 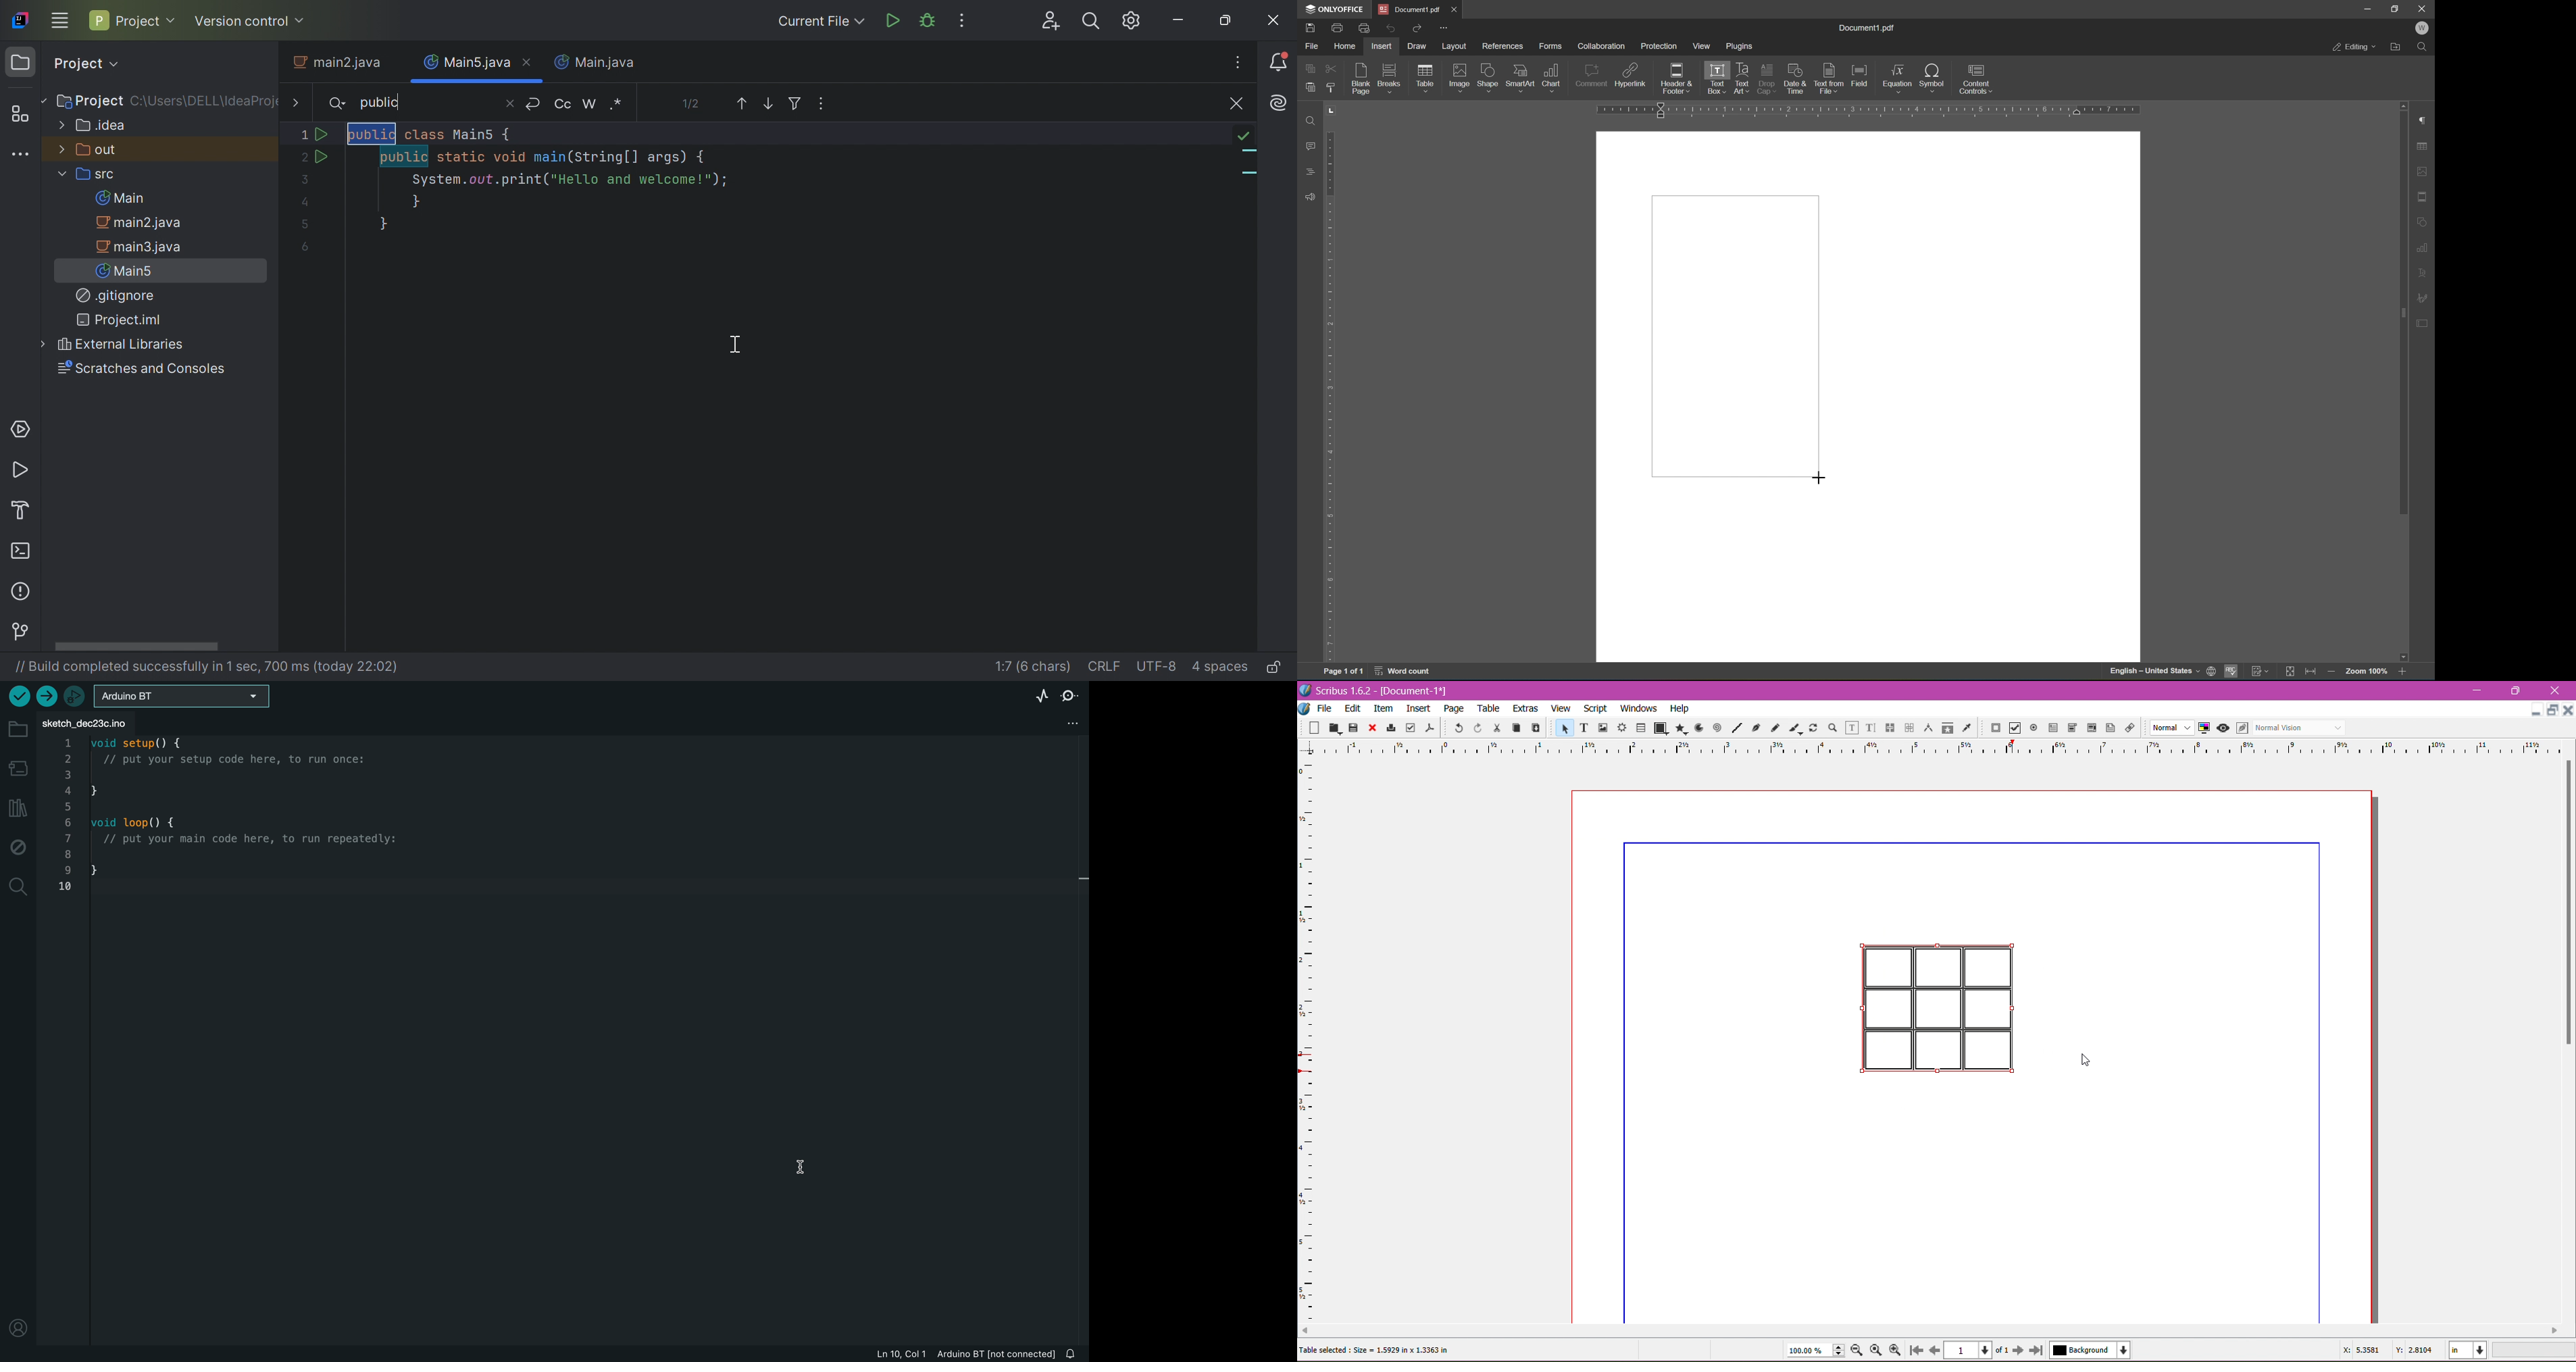 What do you see at coordinates (116, 296) in the screenshot?
I see `.gitignore` at bounding box center [116, 296].